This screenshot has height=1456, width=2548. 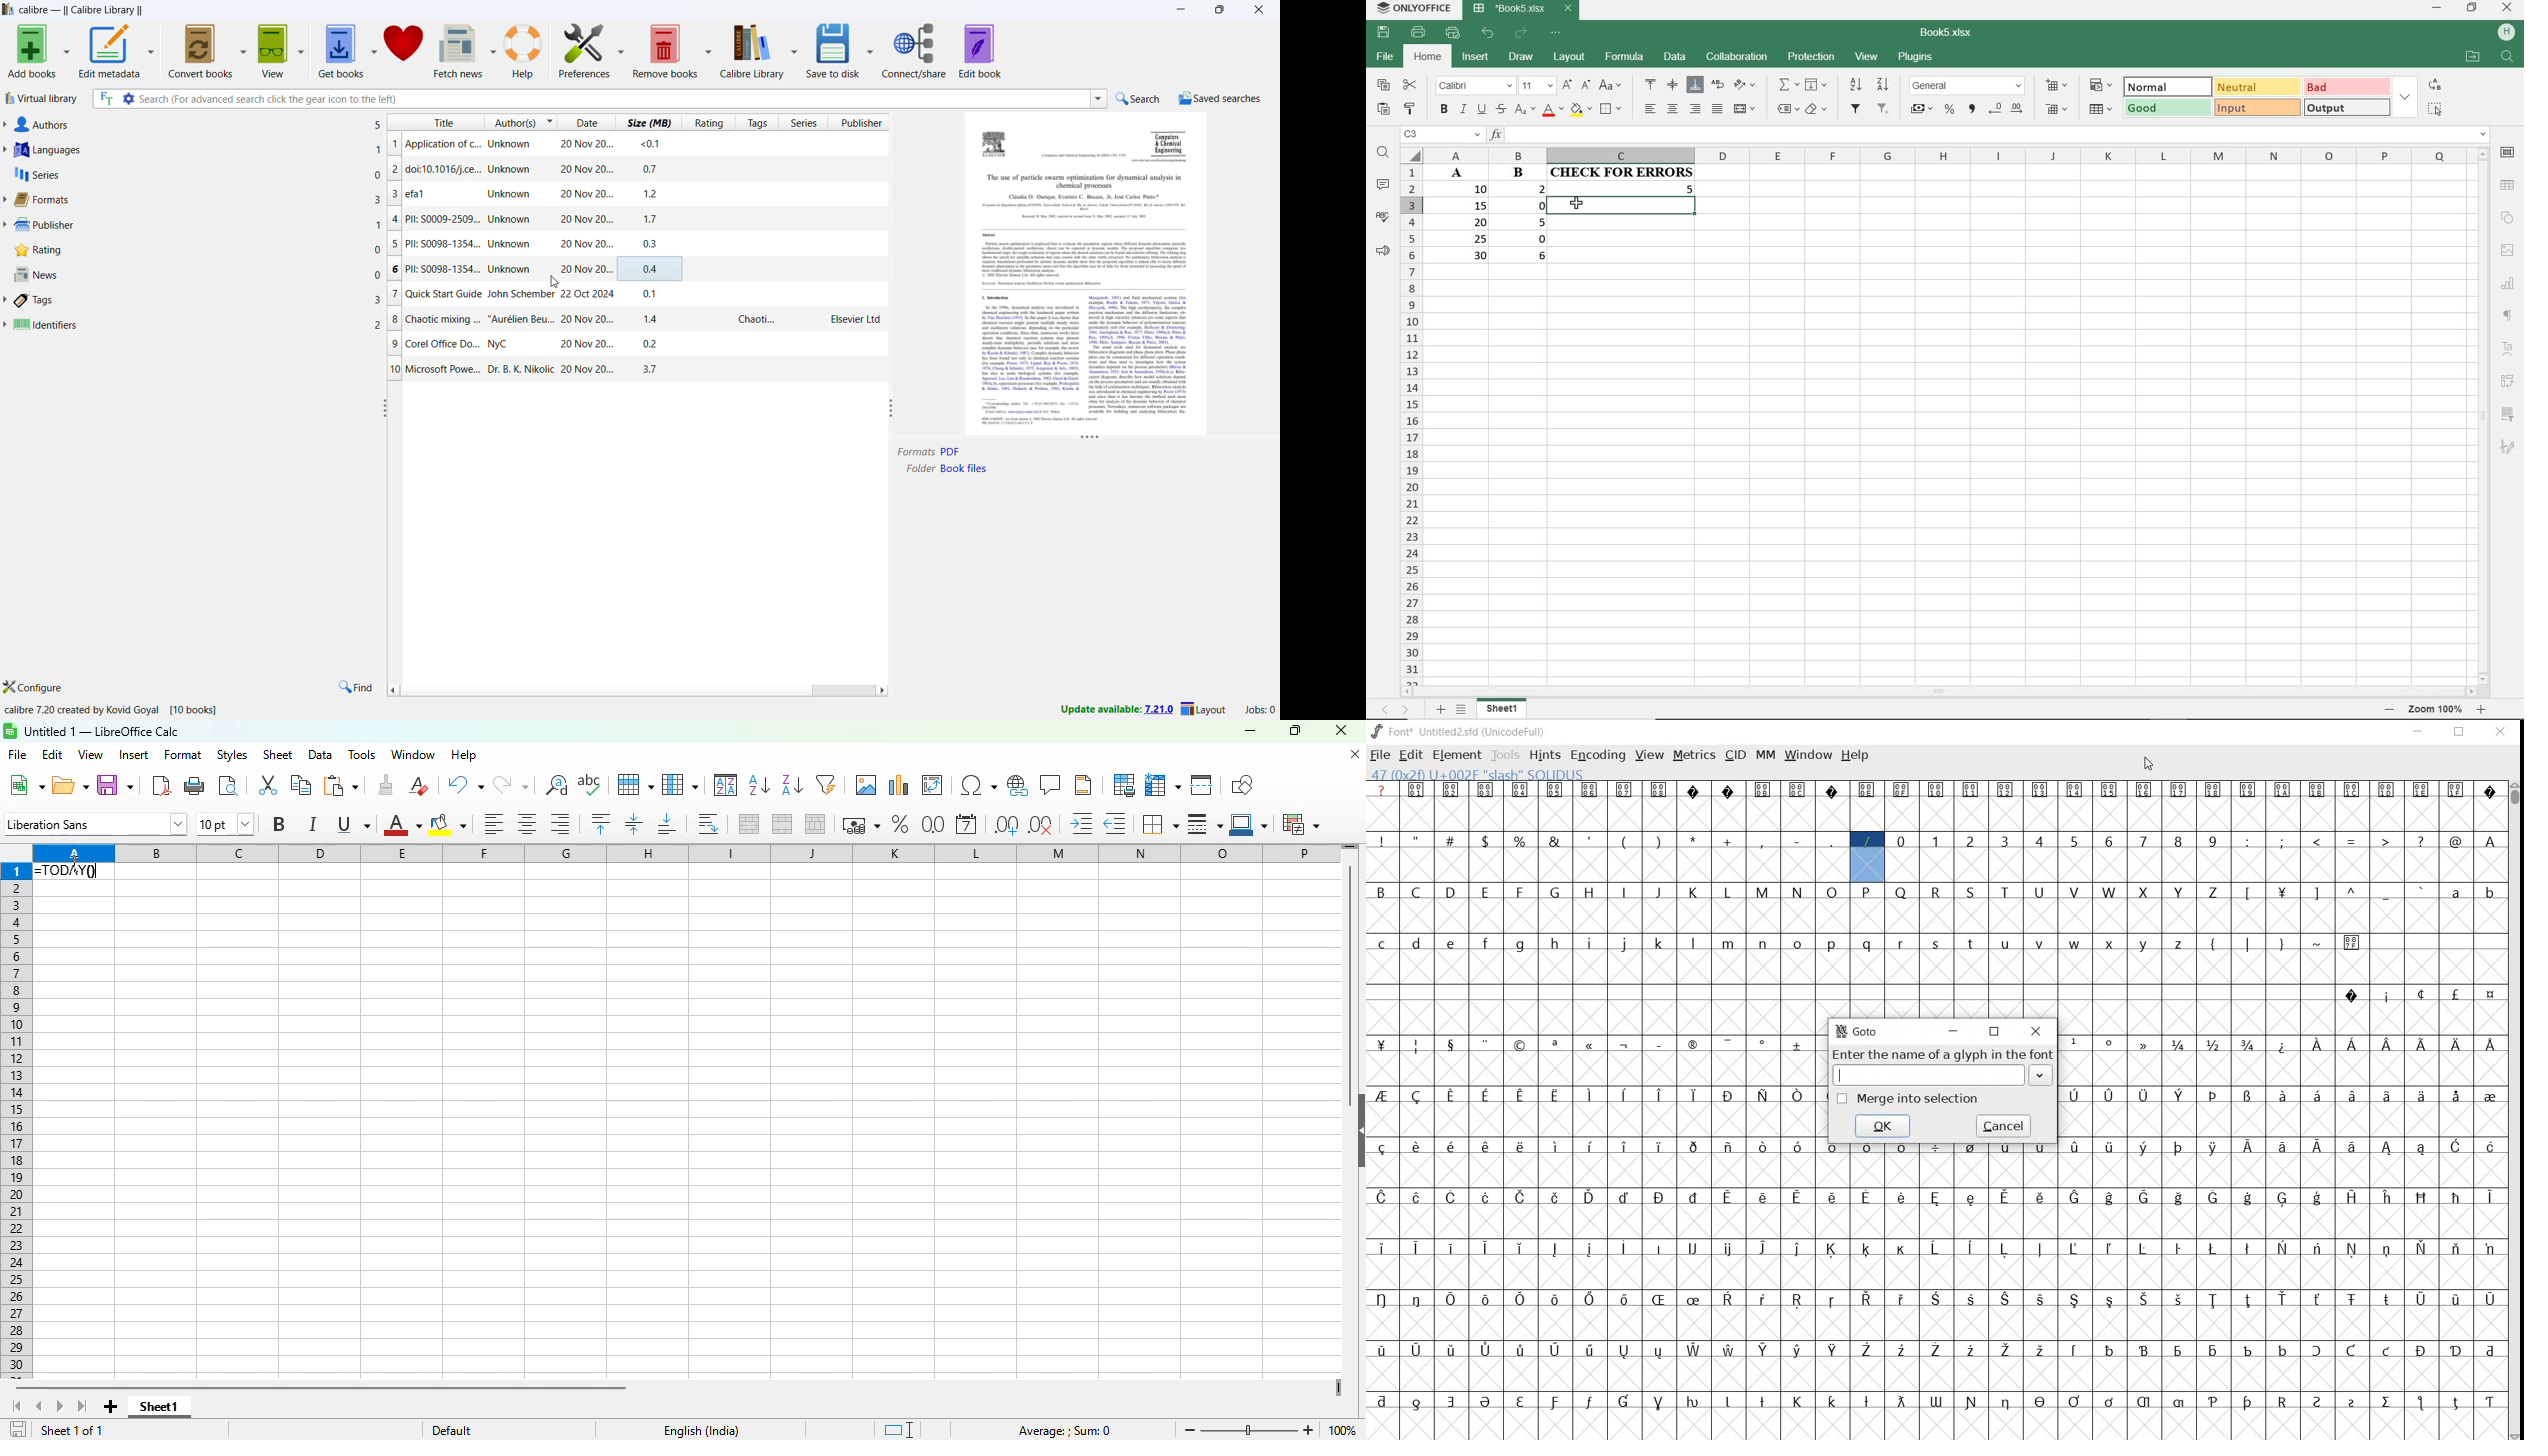 I want to click on title, so click(x=81, y=11).